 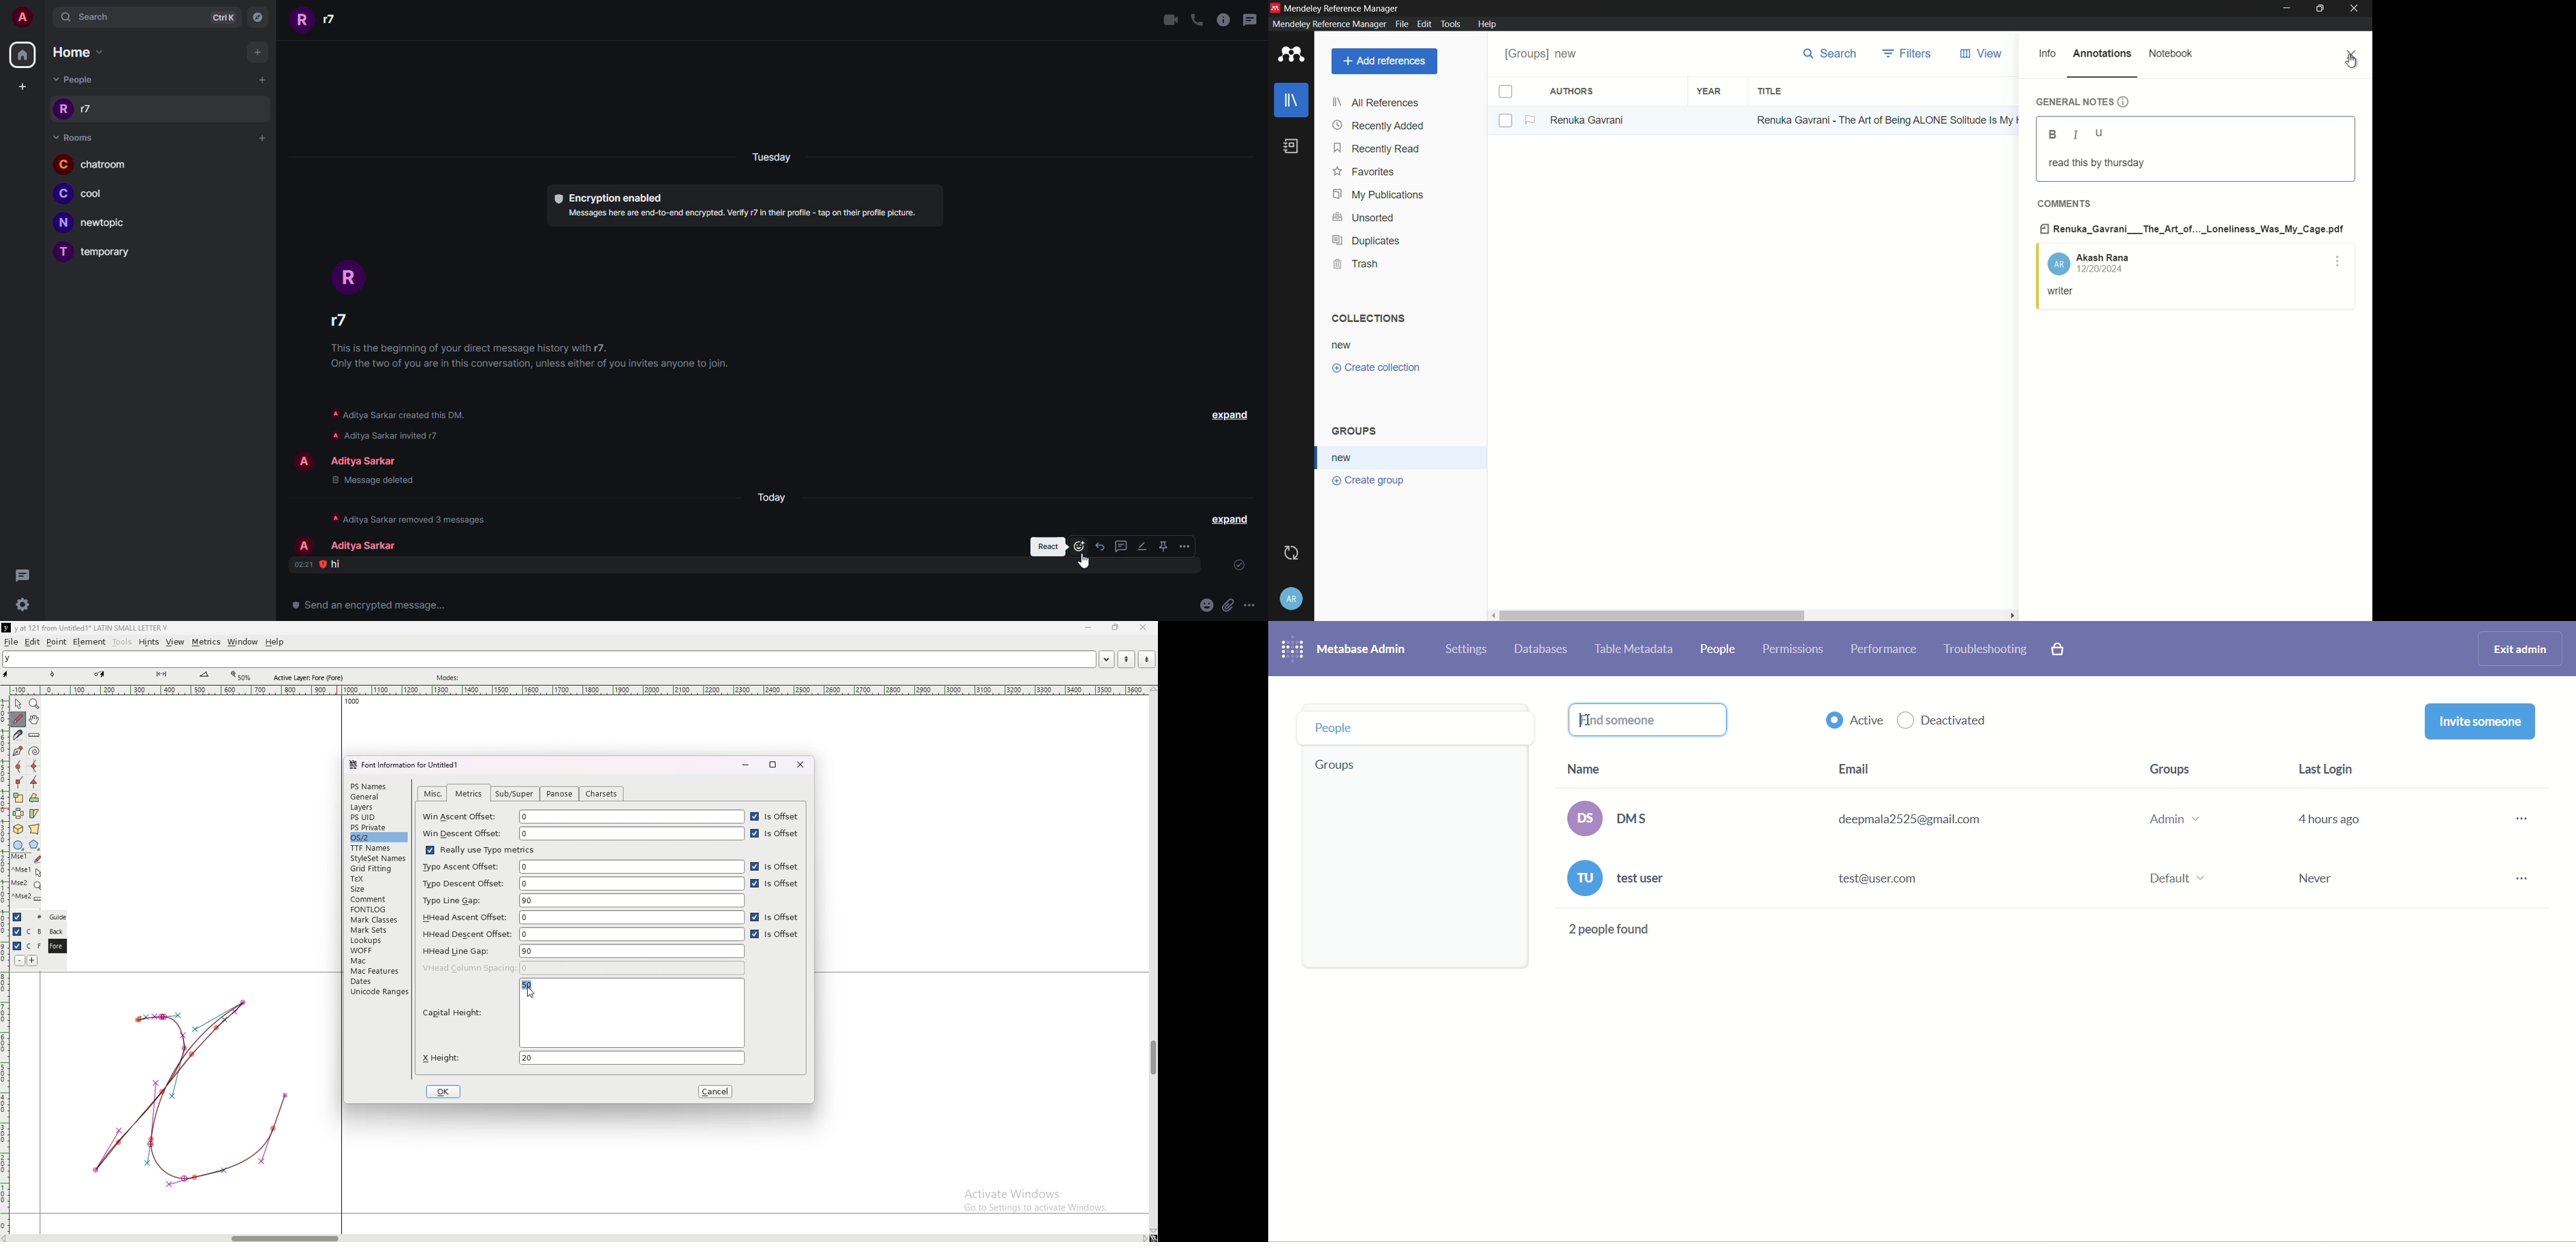 What do you see at coordinates (445, 1091) in the screenshot?
I see `ok` at bounding box center [445, 1091].